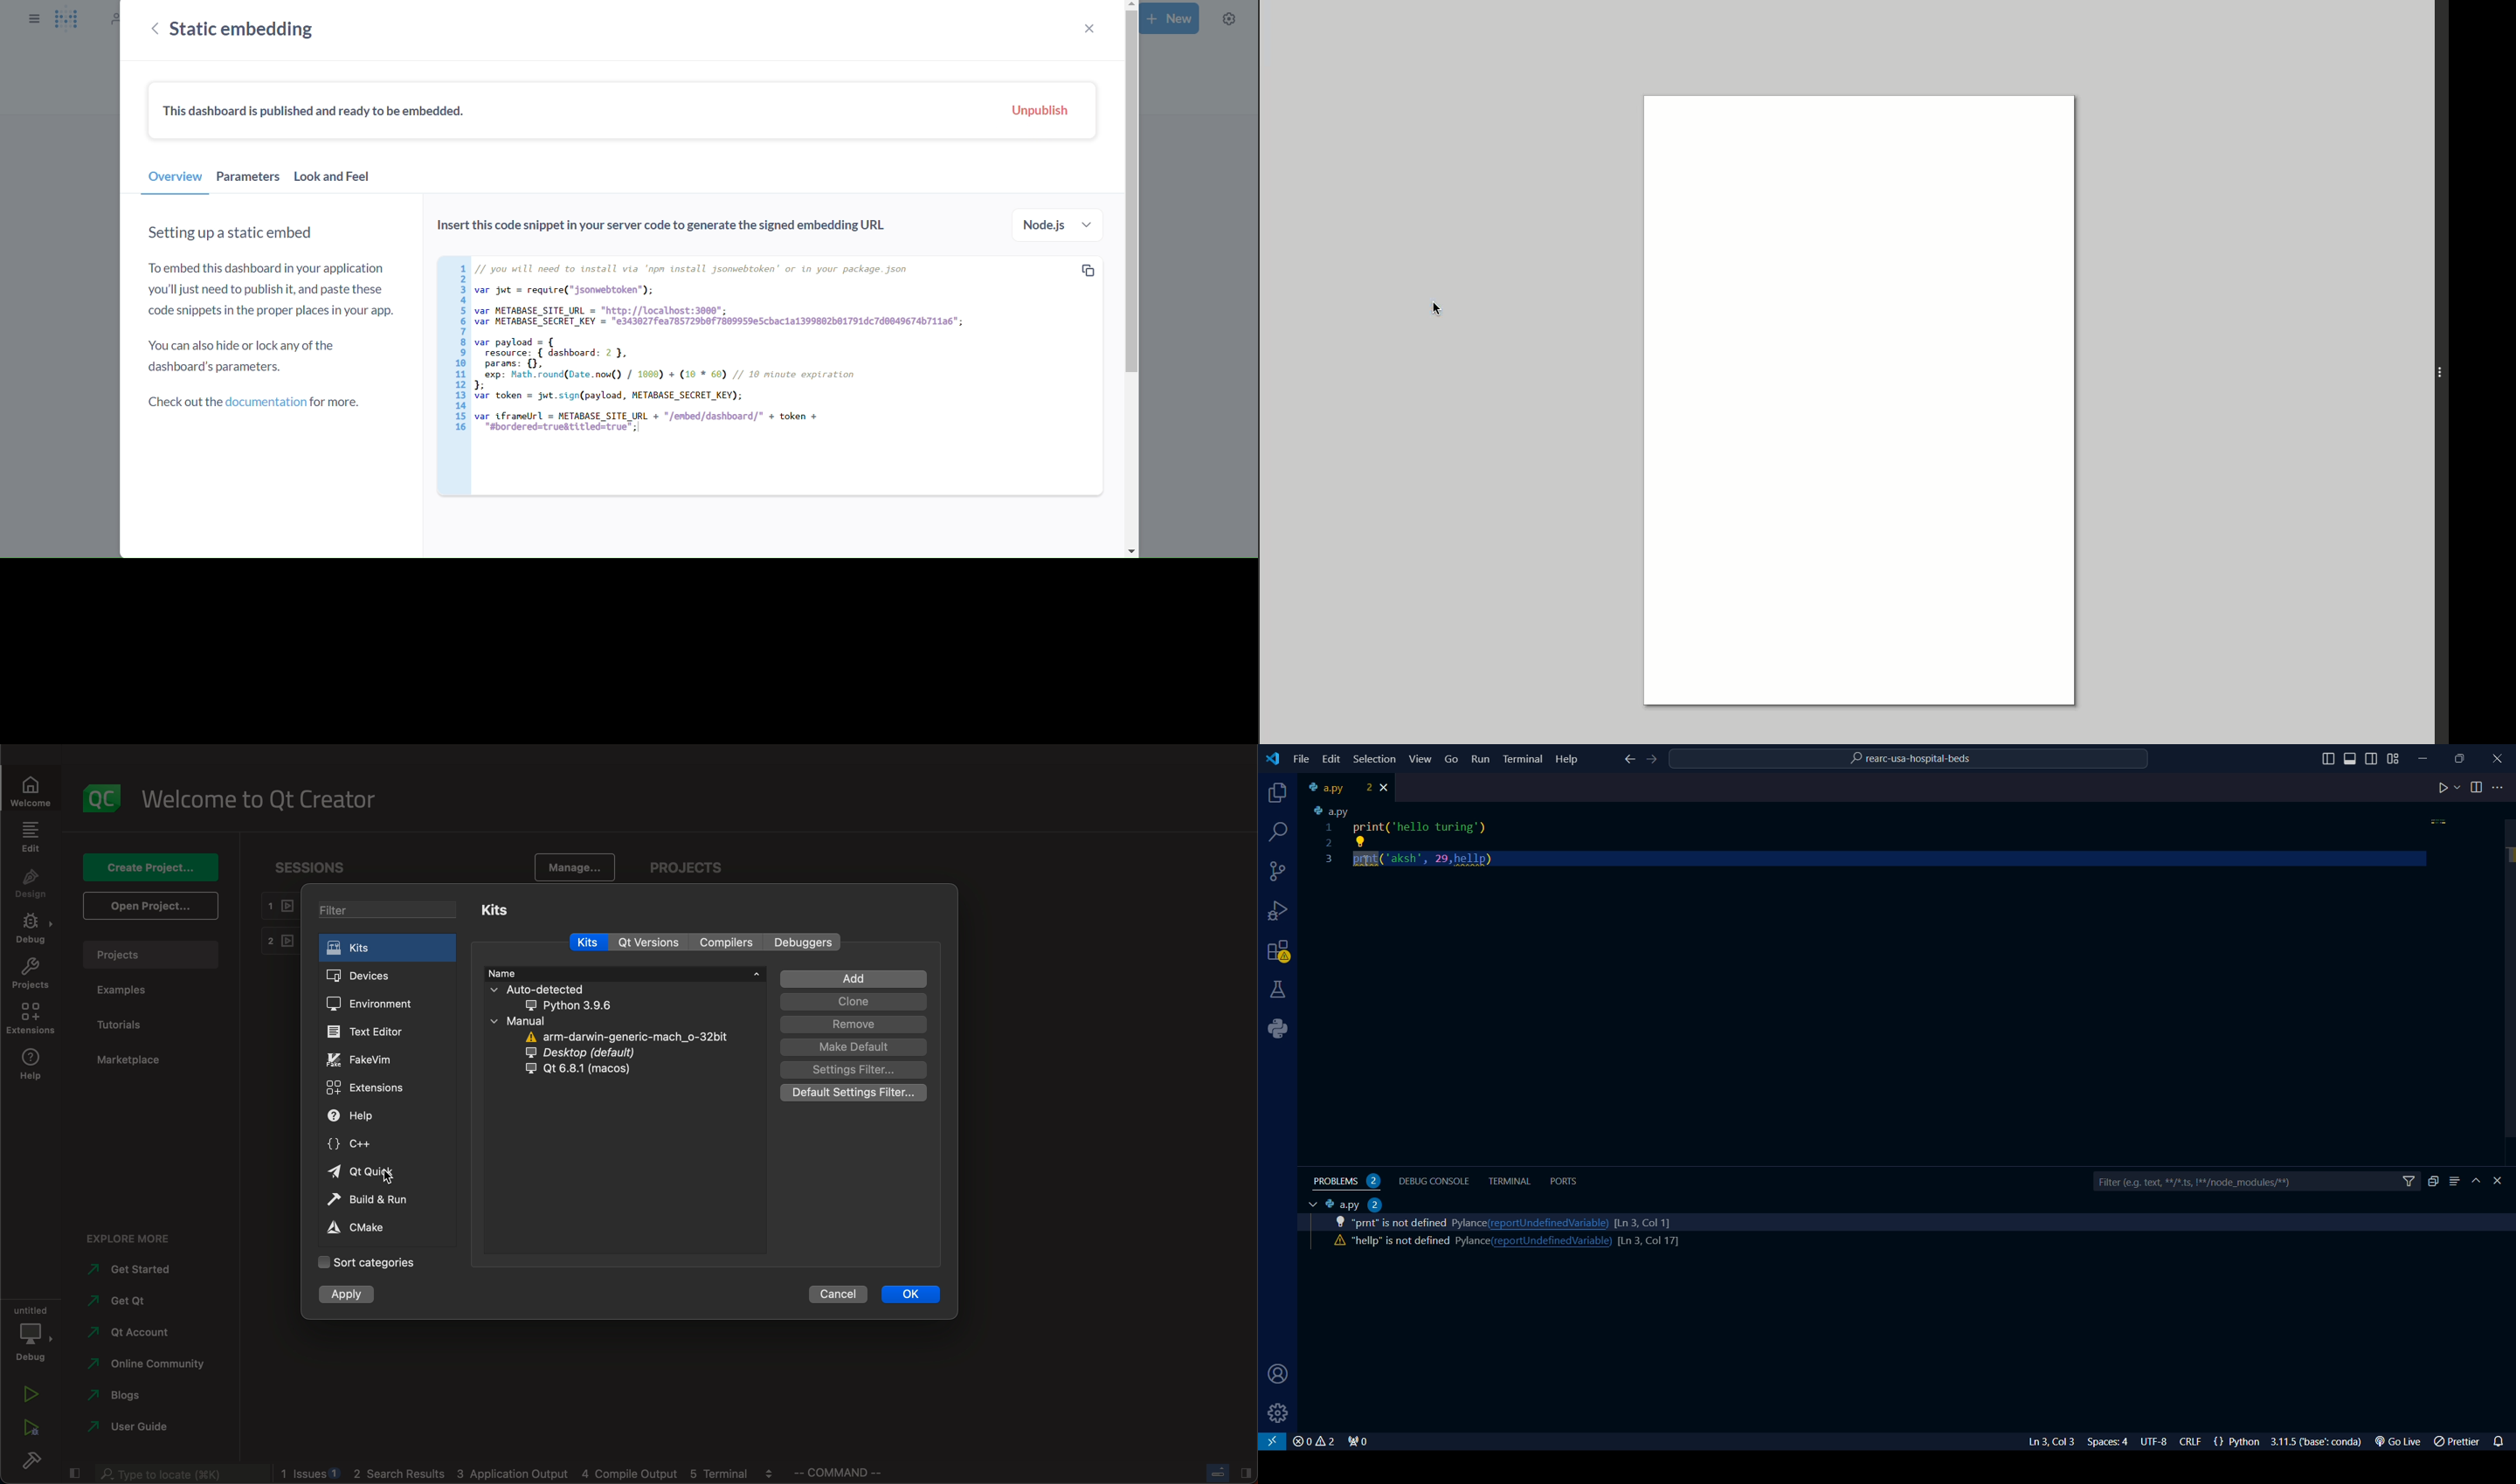 Image resolution: width=2520 pixels, height=1484 pixels. What do you see at coordinates (1452, 758) in the screenshot?
I see `Go` at bounding box center [1452, 758].